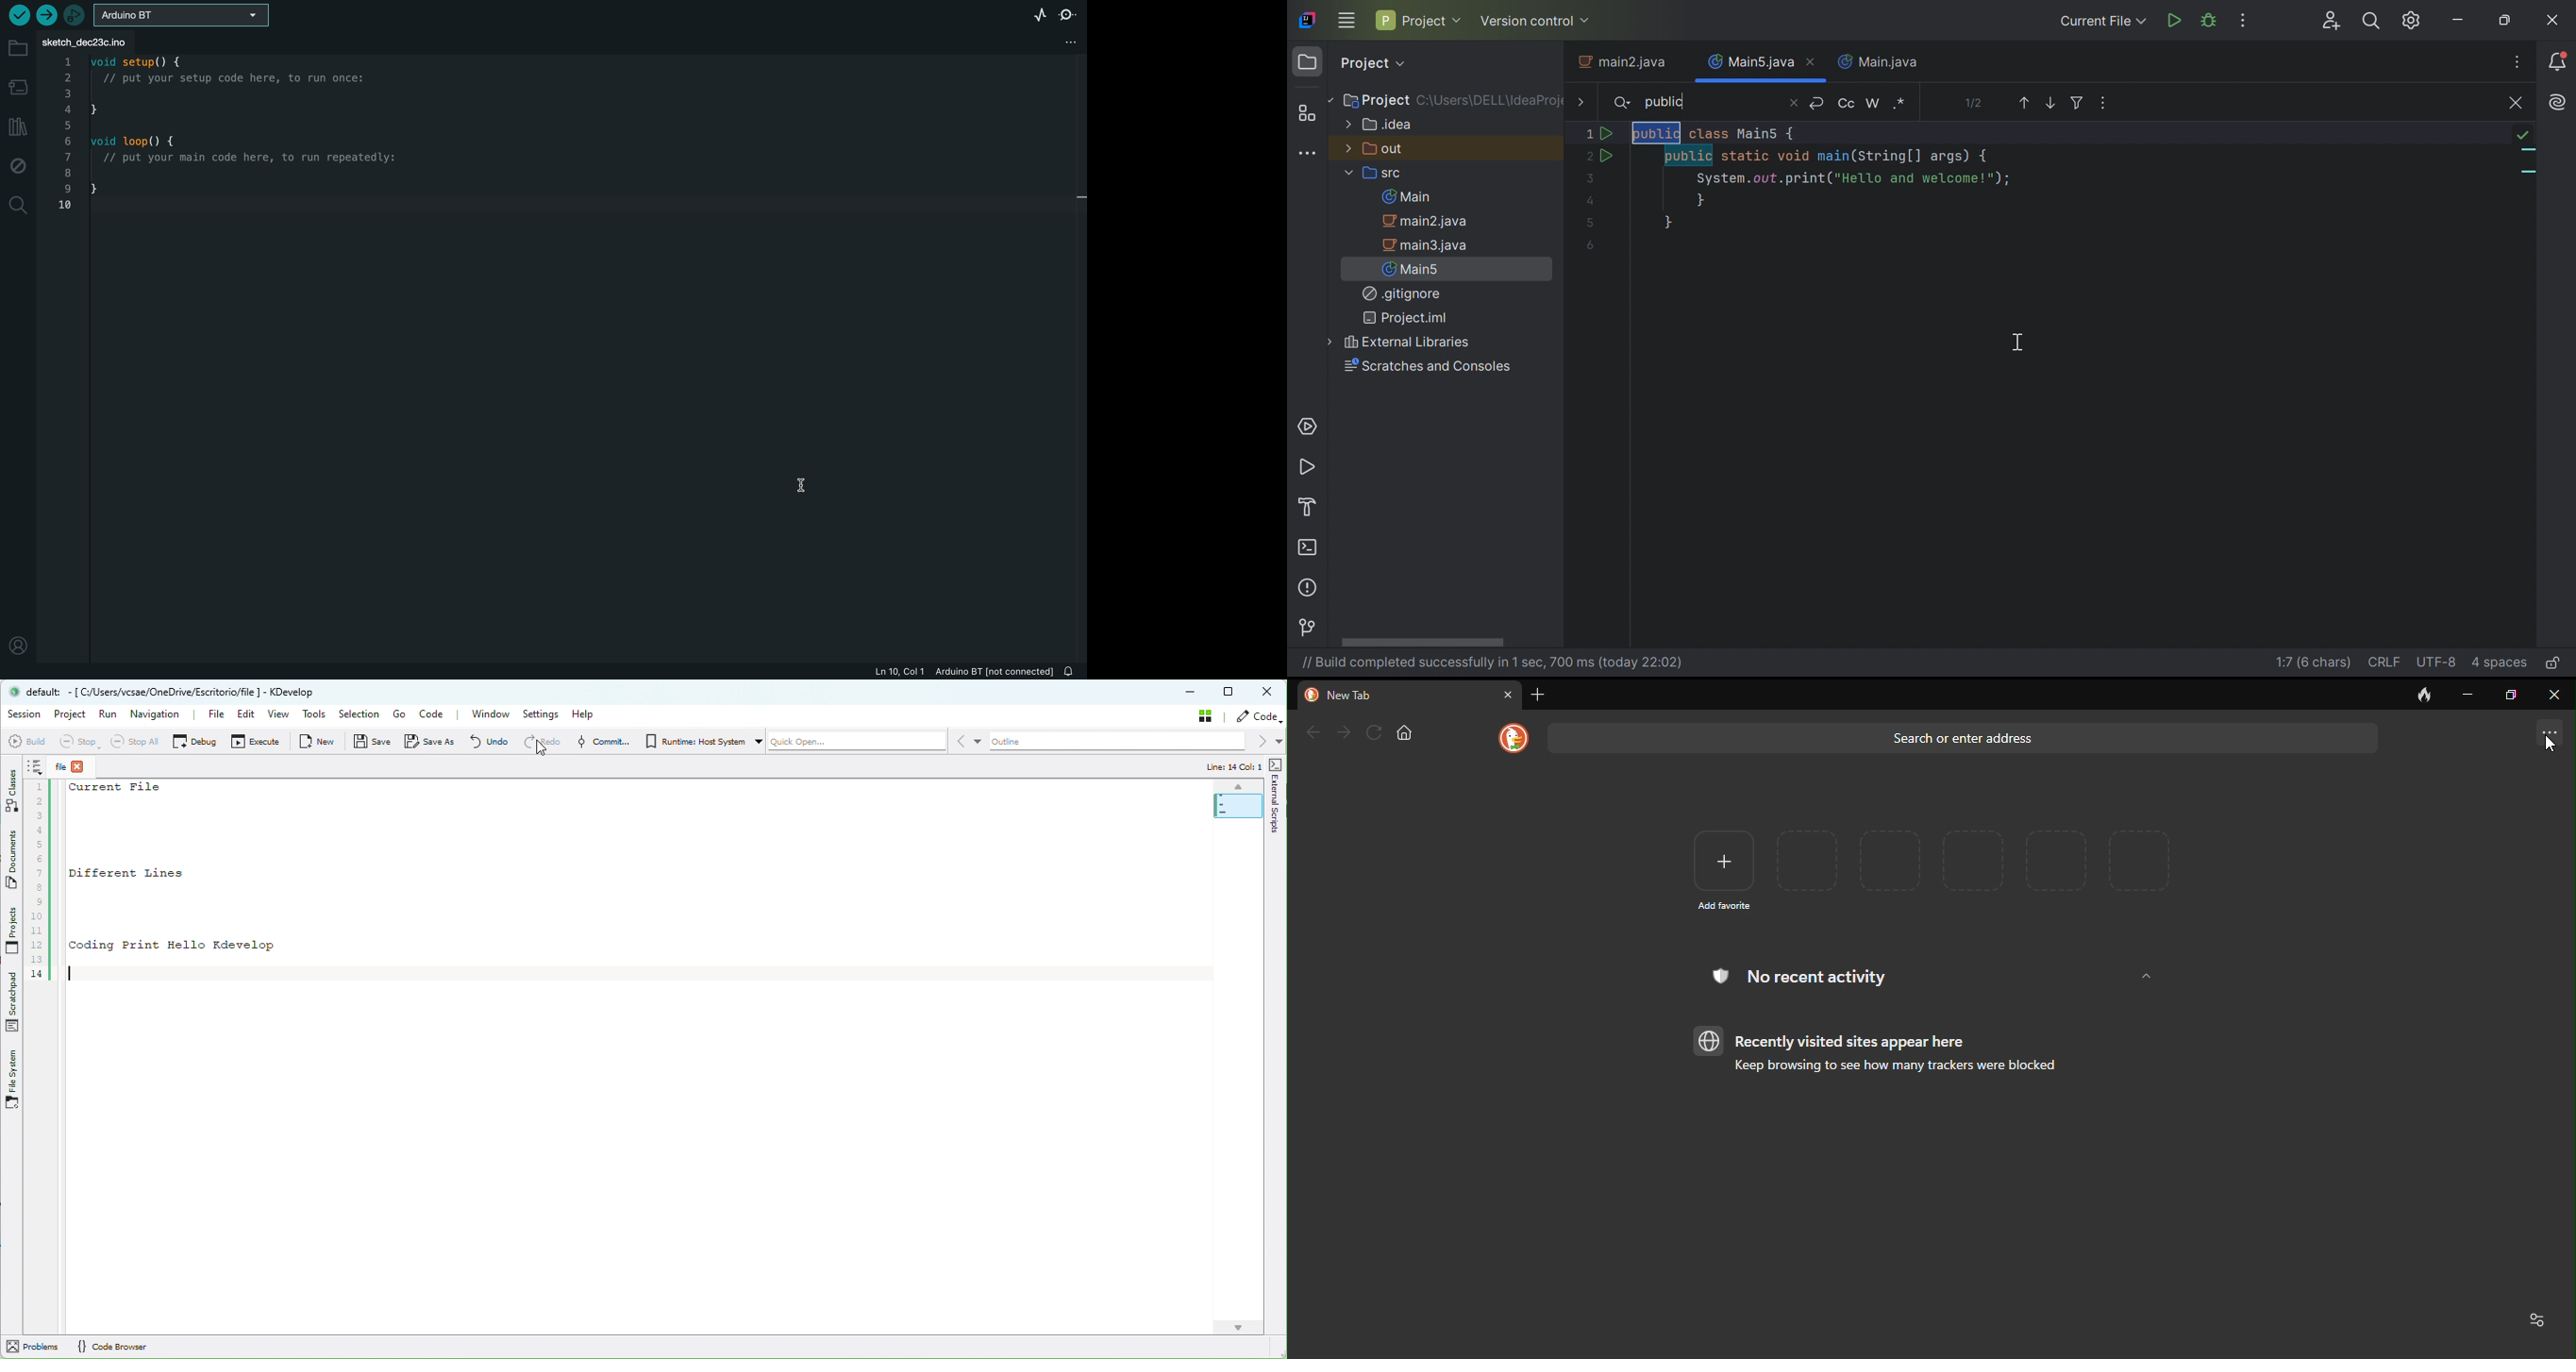 Image resolution: width=2576 pixels, height=1372 pixels. I want to click on Recent Files, Tab Actions, and More, so click(2516, 64).